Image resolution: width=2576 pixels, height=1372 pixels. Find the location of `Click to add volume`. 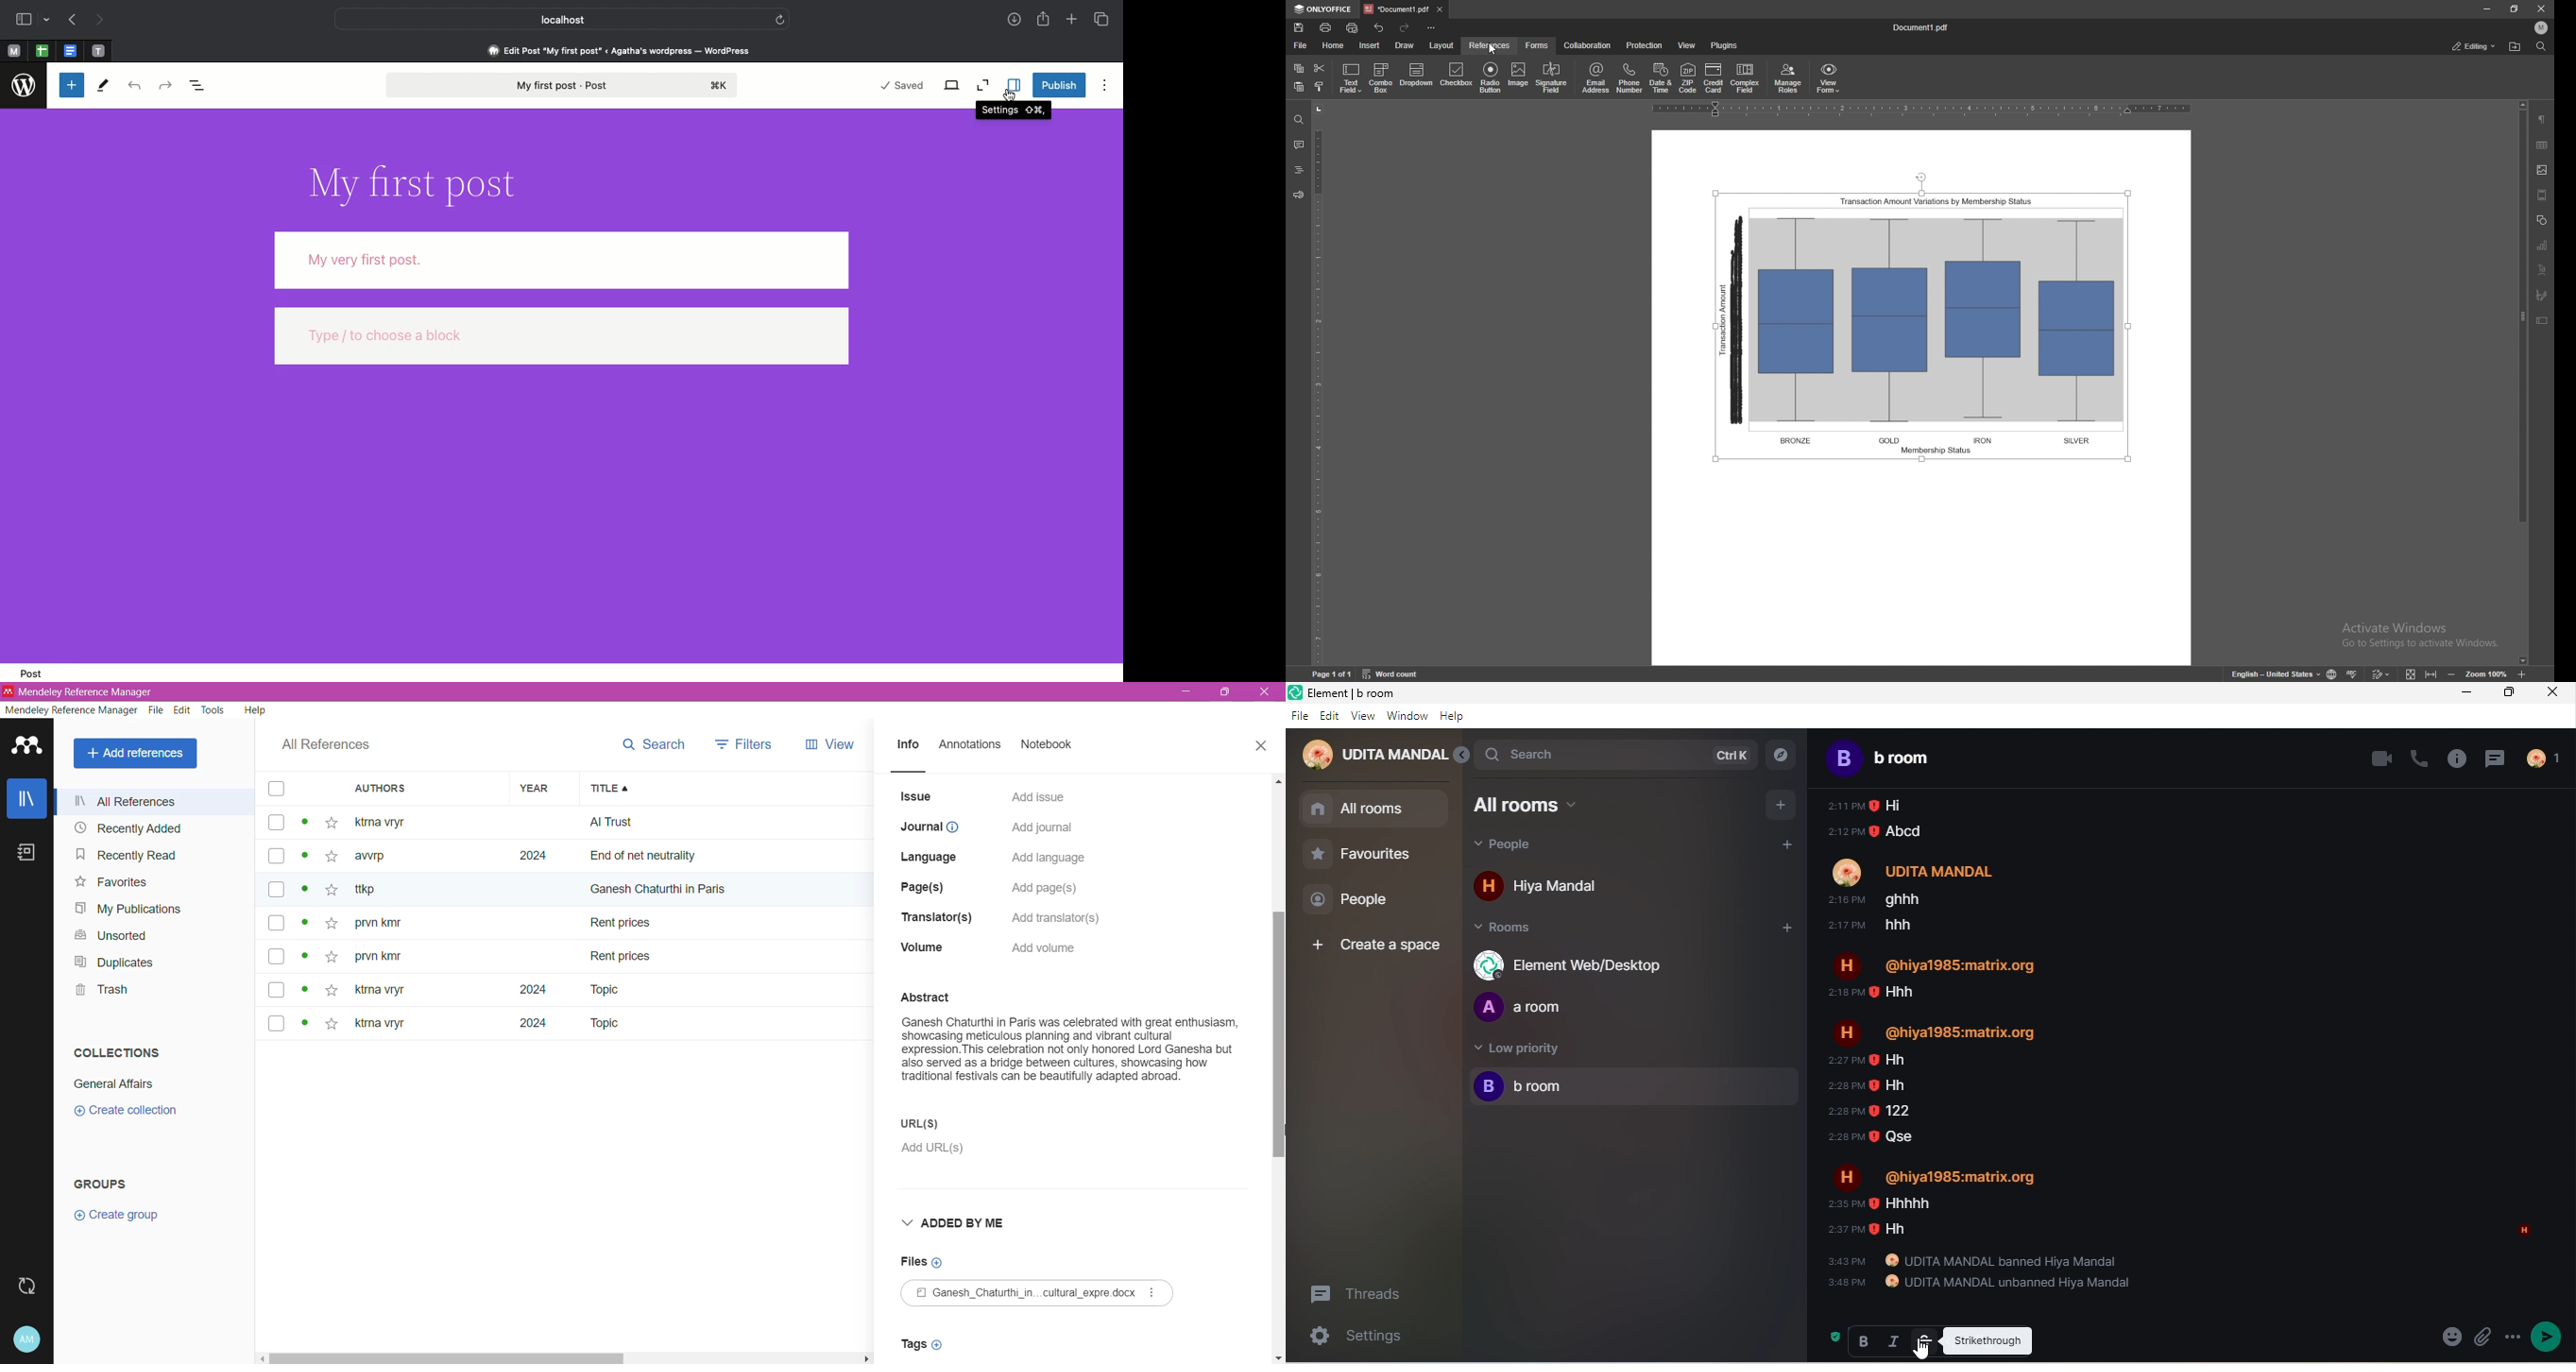

Click to add volume is located at coordinates (1049, 948).